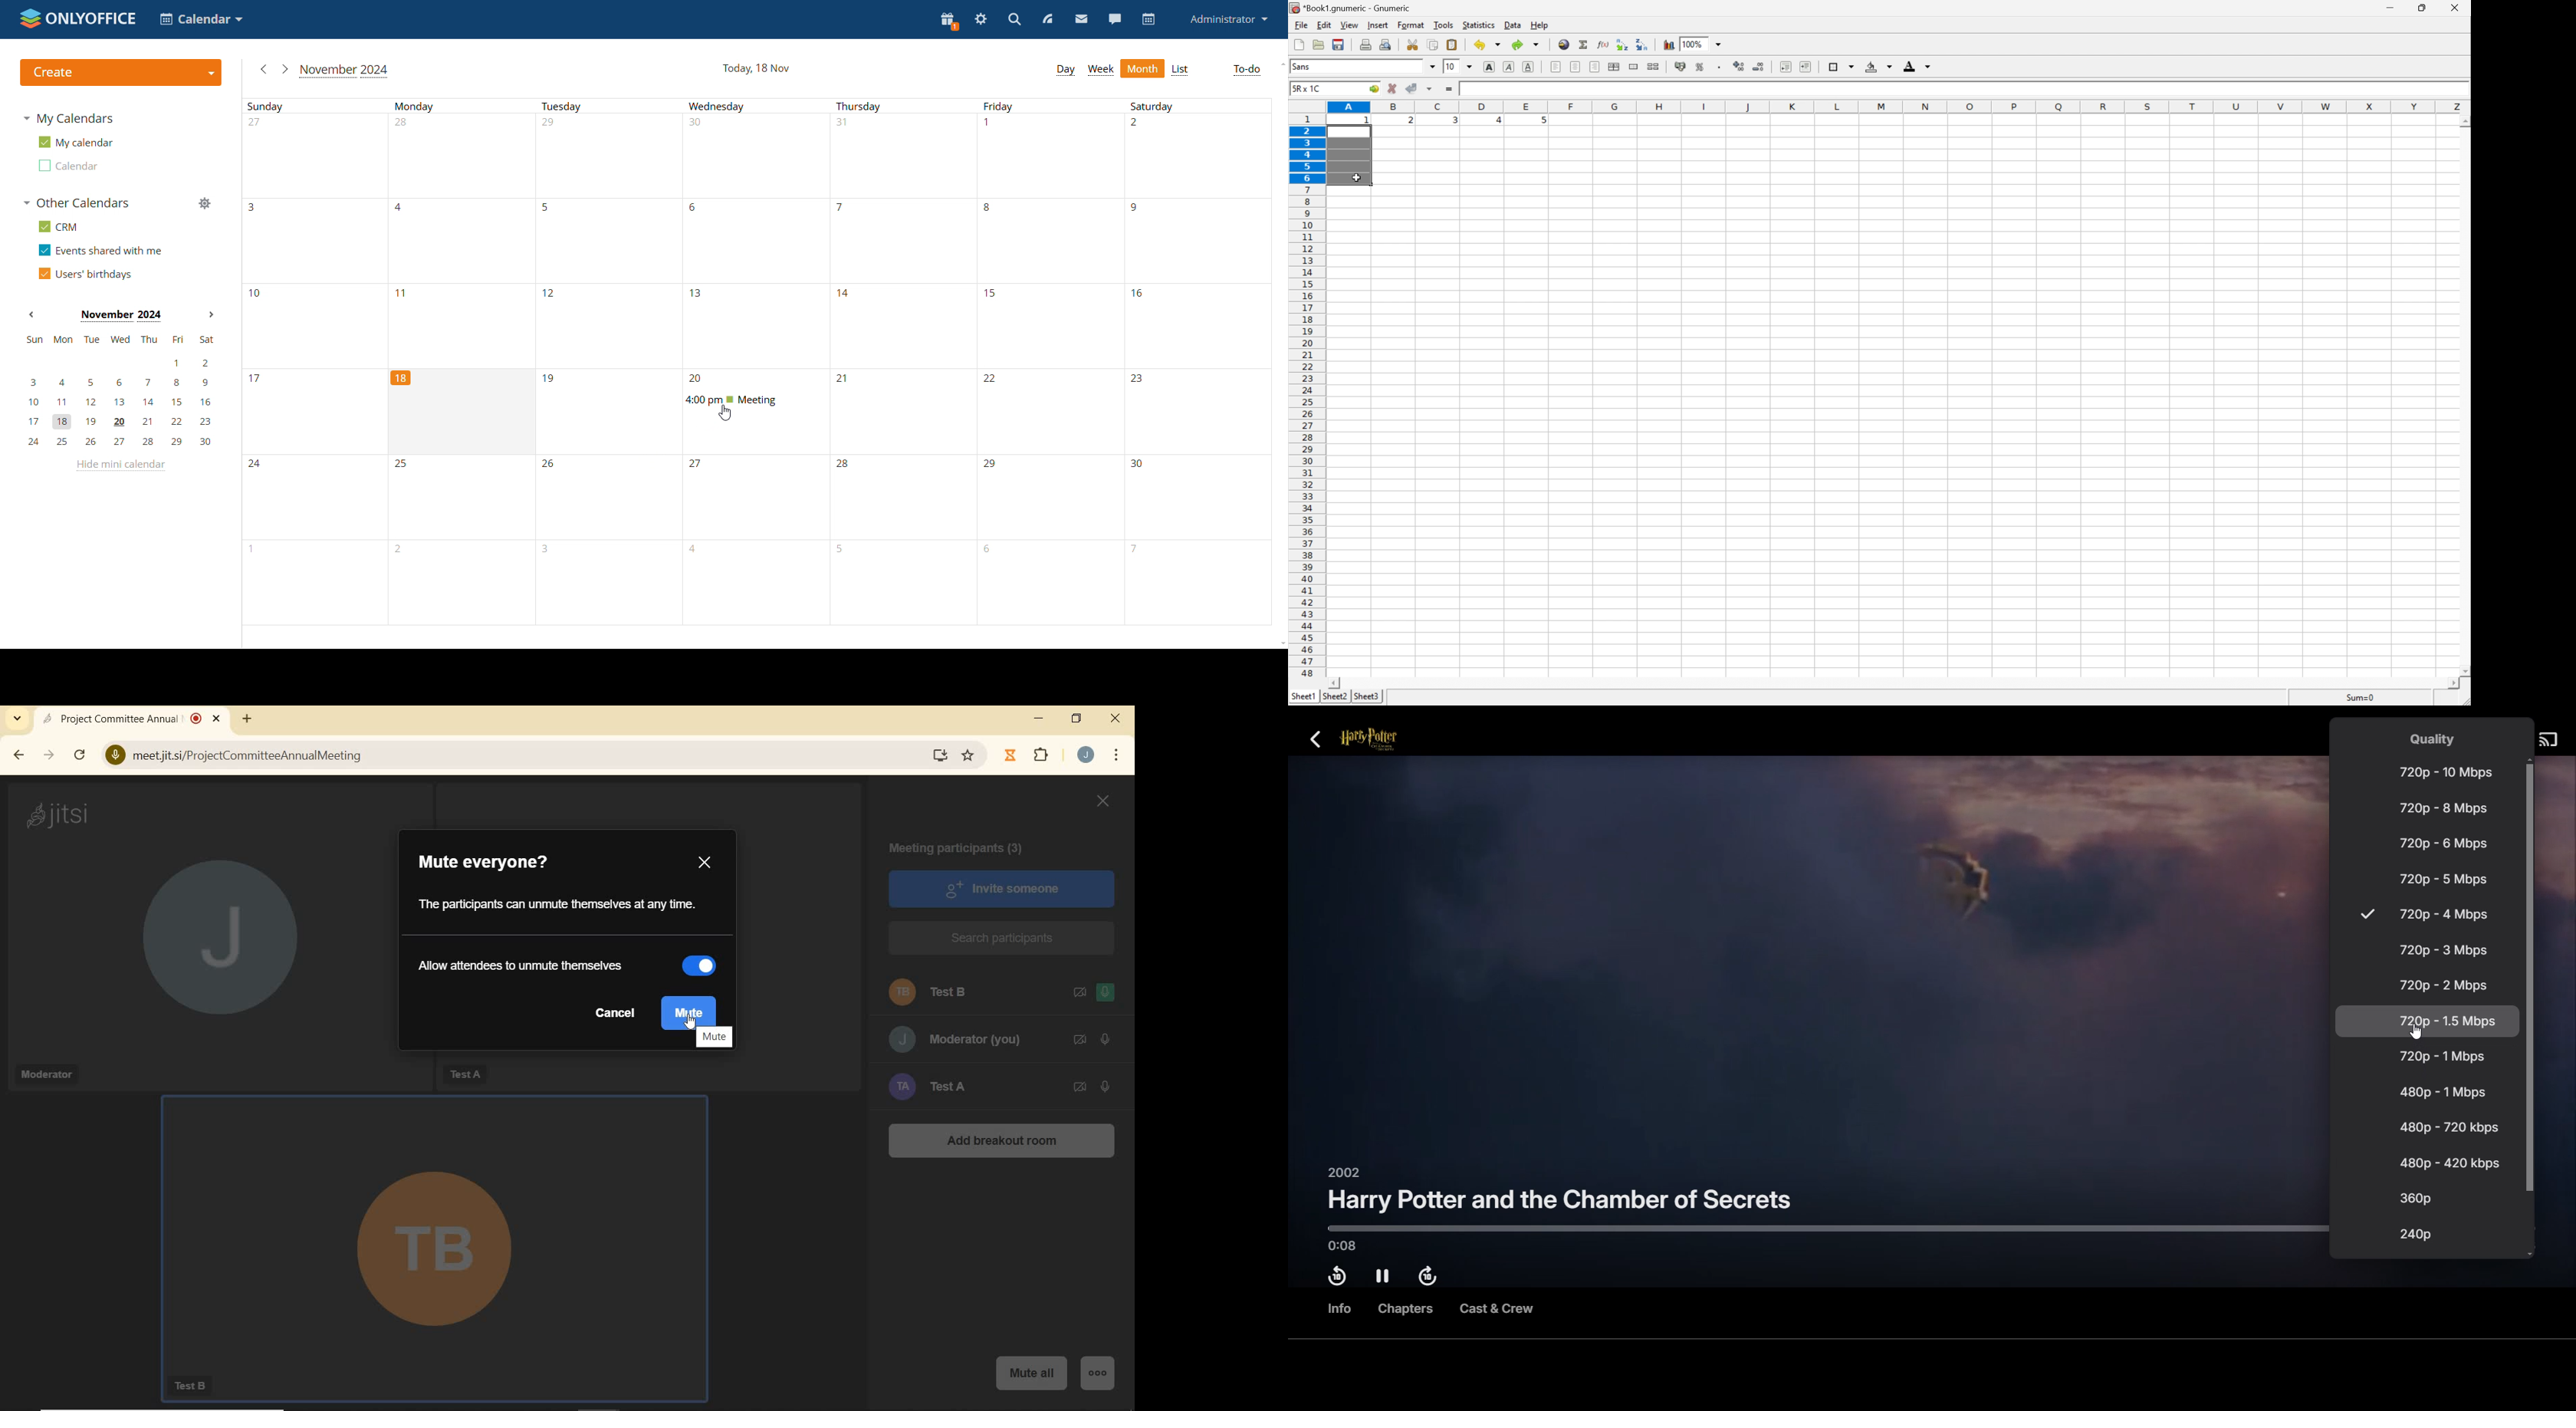 This screenshot has width=2576, height=1428. What do you see at coordinates (1444, 25) in the screenshot?
I see `tools` at bounding box center [1444, 25].